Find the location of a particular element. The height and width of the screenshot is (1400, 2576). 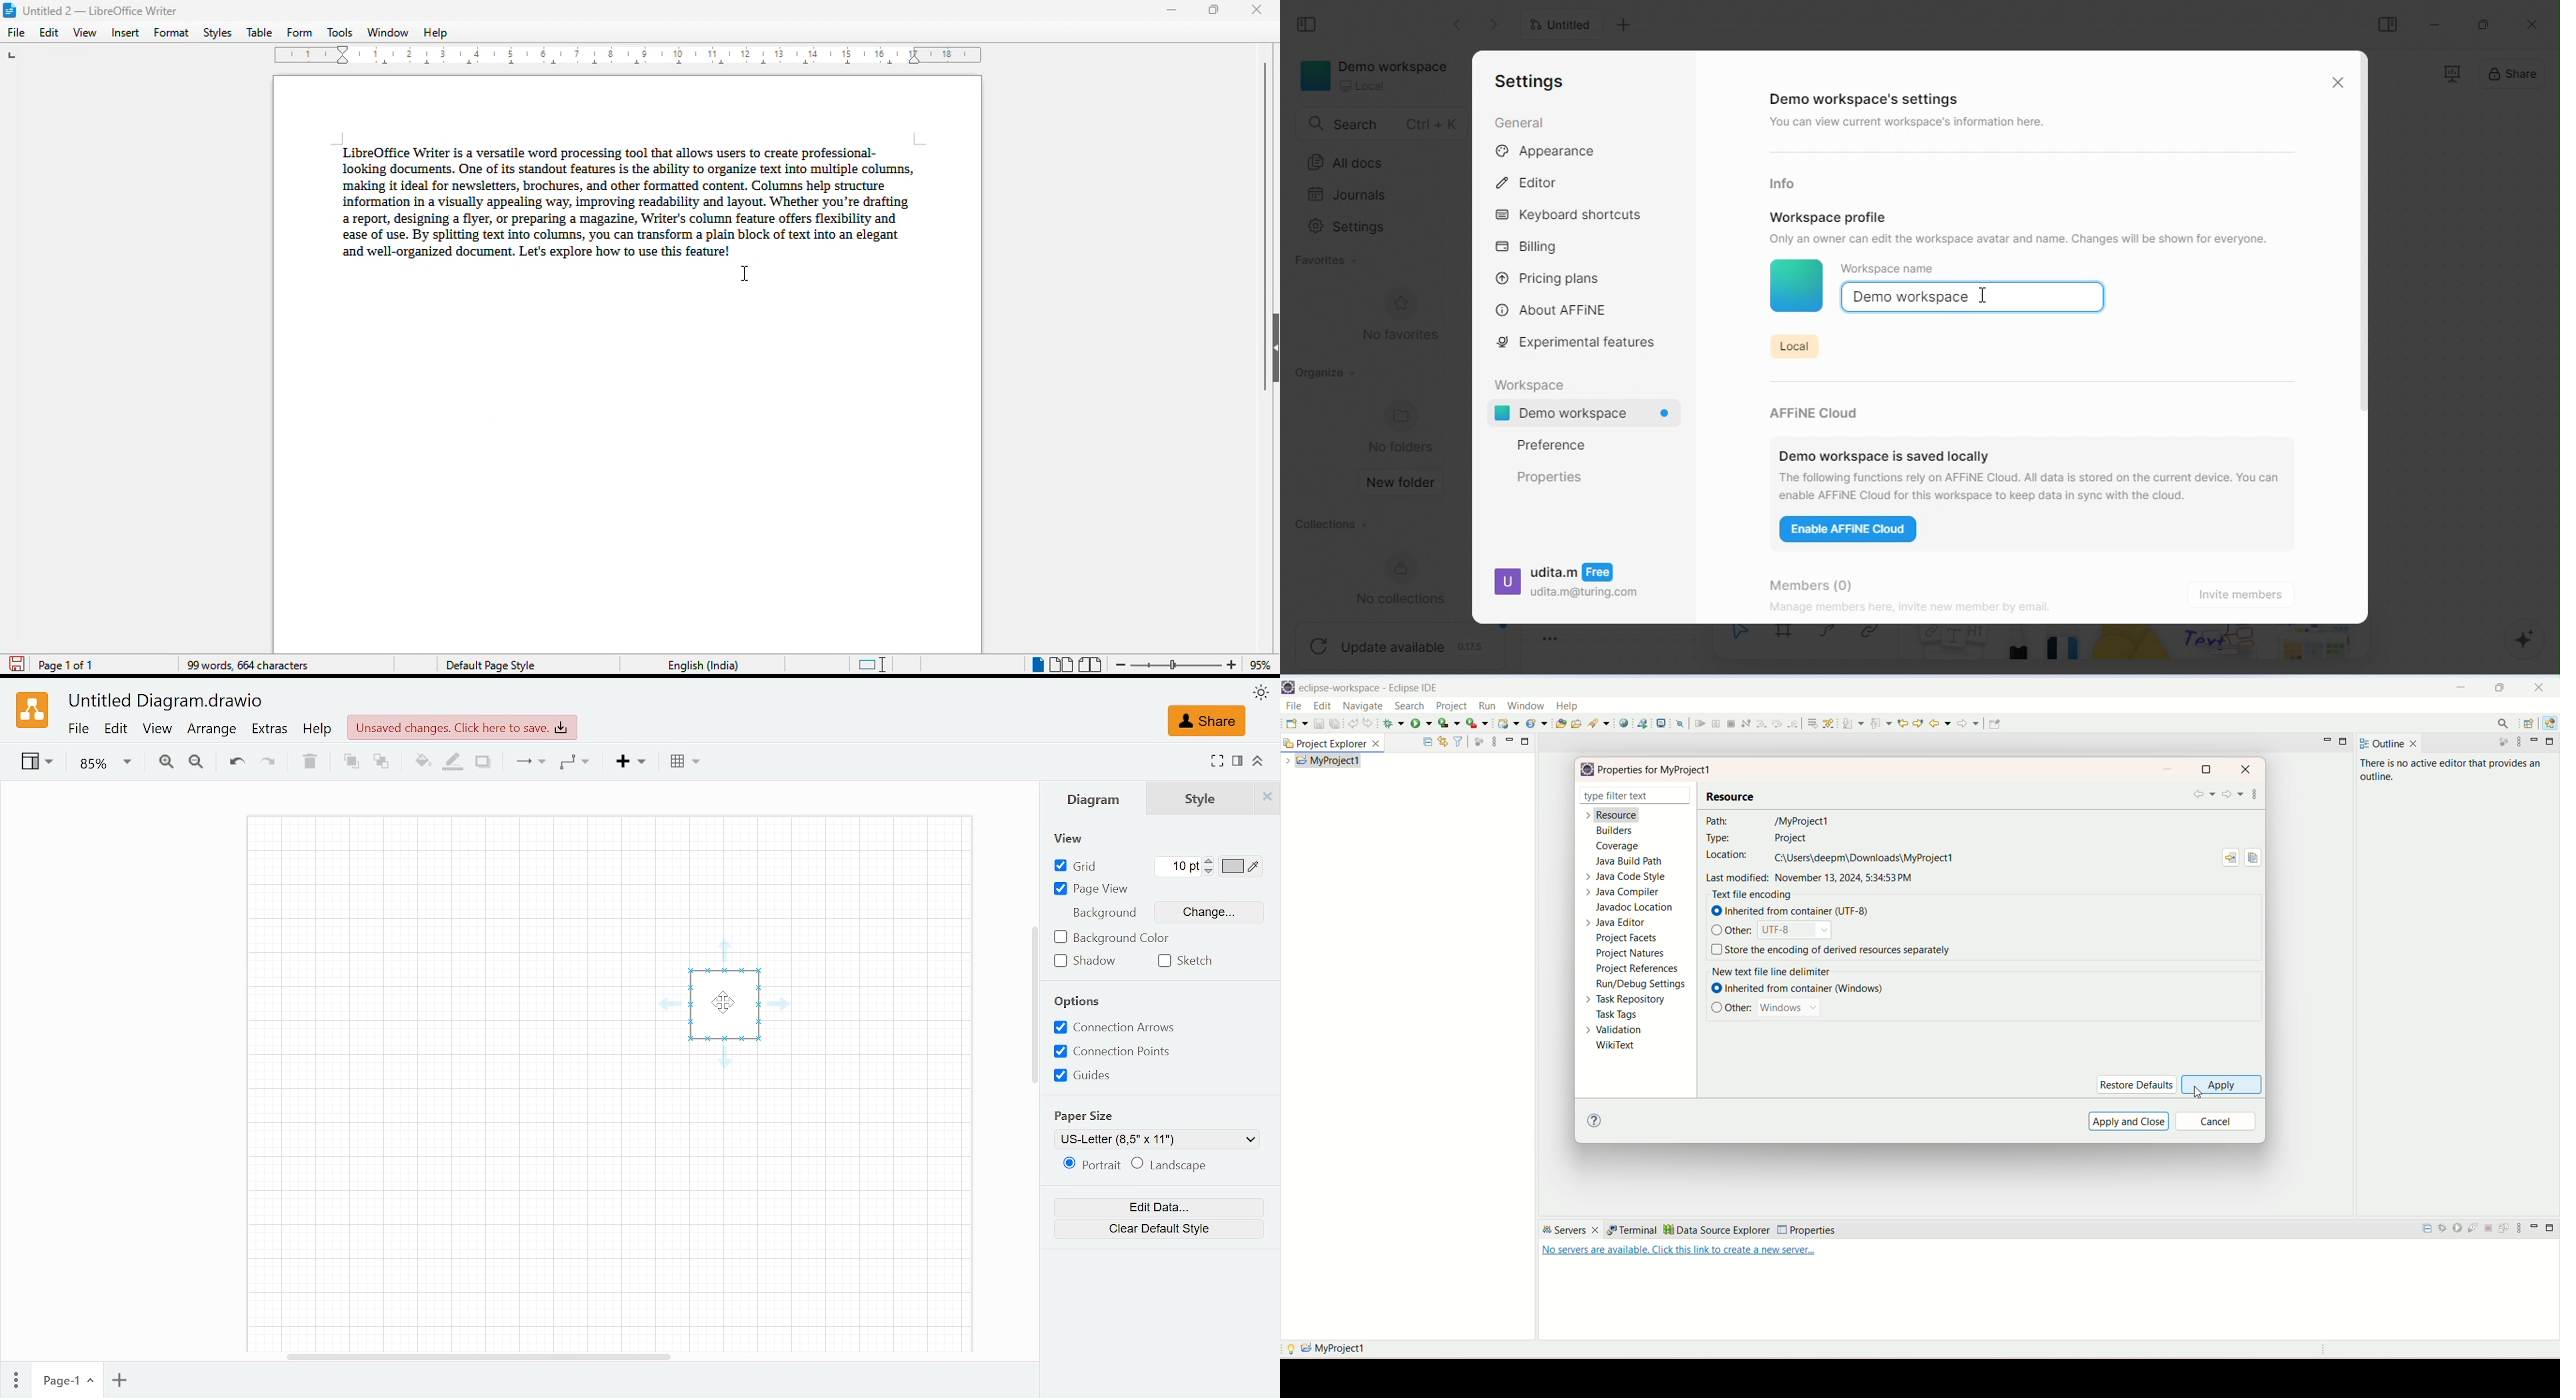

English (India) is located at coordinates (703, 666).